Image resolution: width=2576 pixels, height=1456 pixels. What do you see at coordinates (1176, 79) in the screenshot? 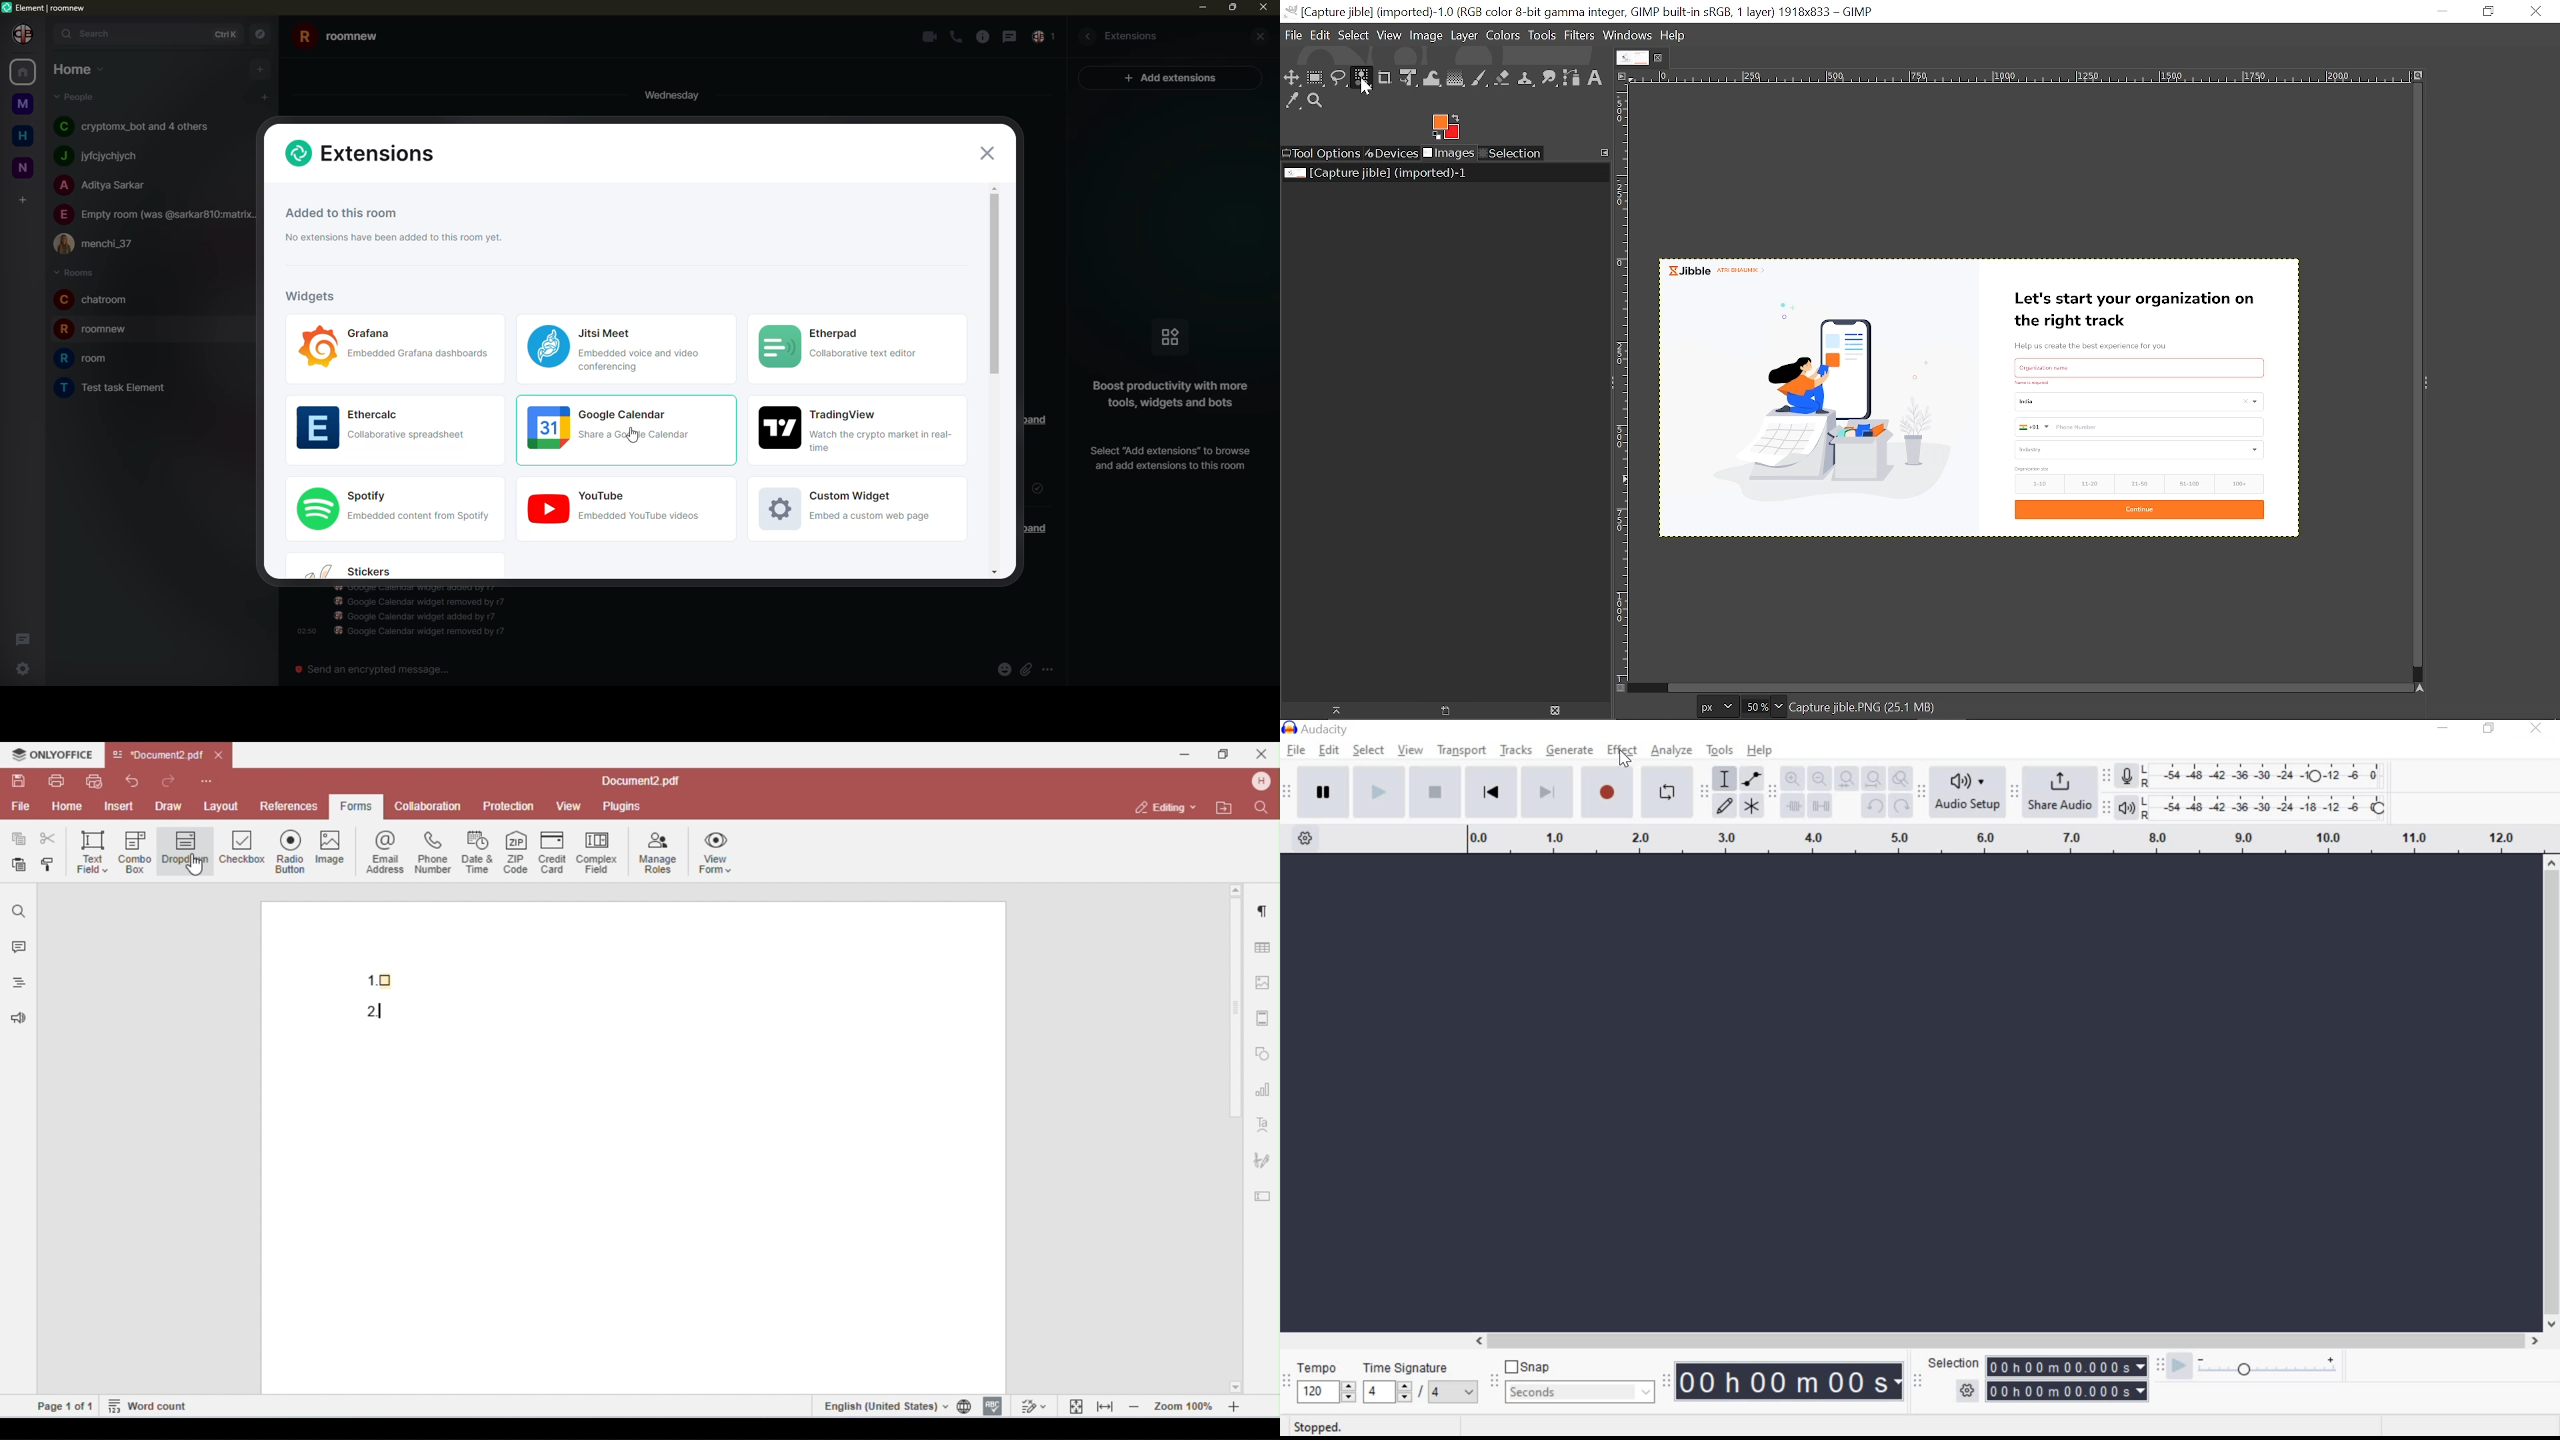
I see `ad` at bounding box center [1176, 79].